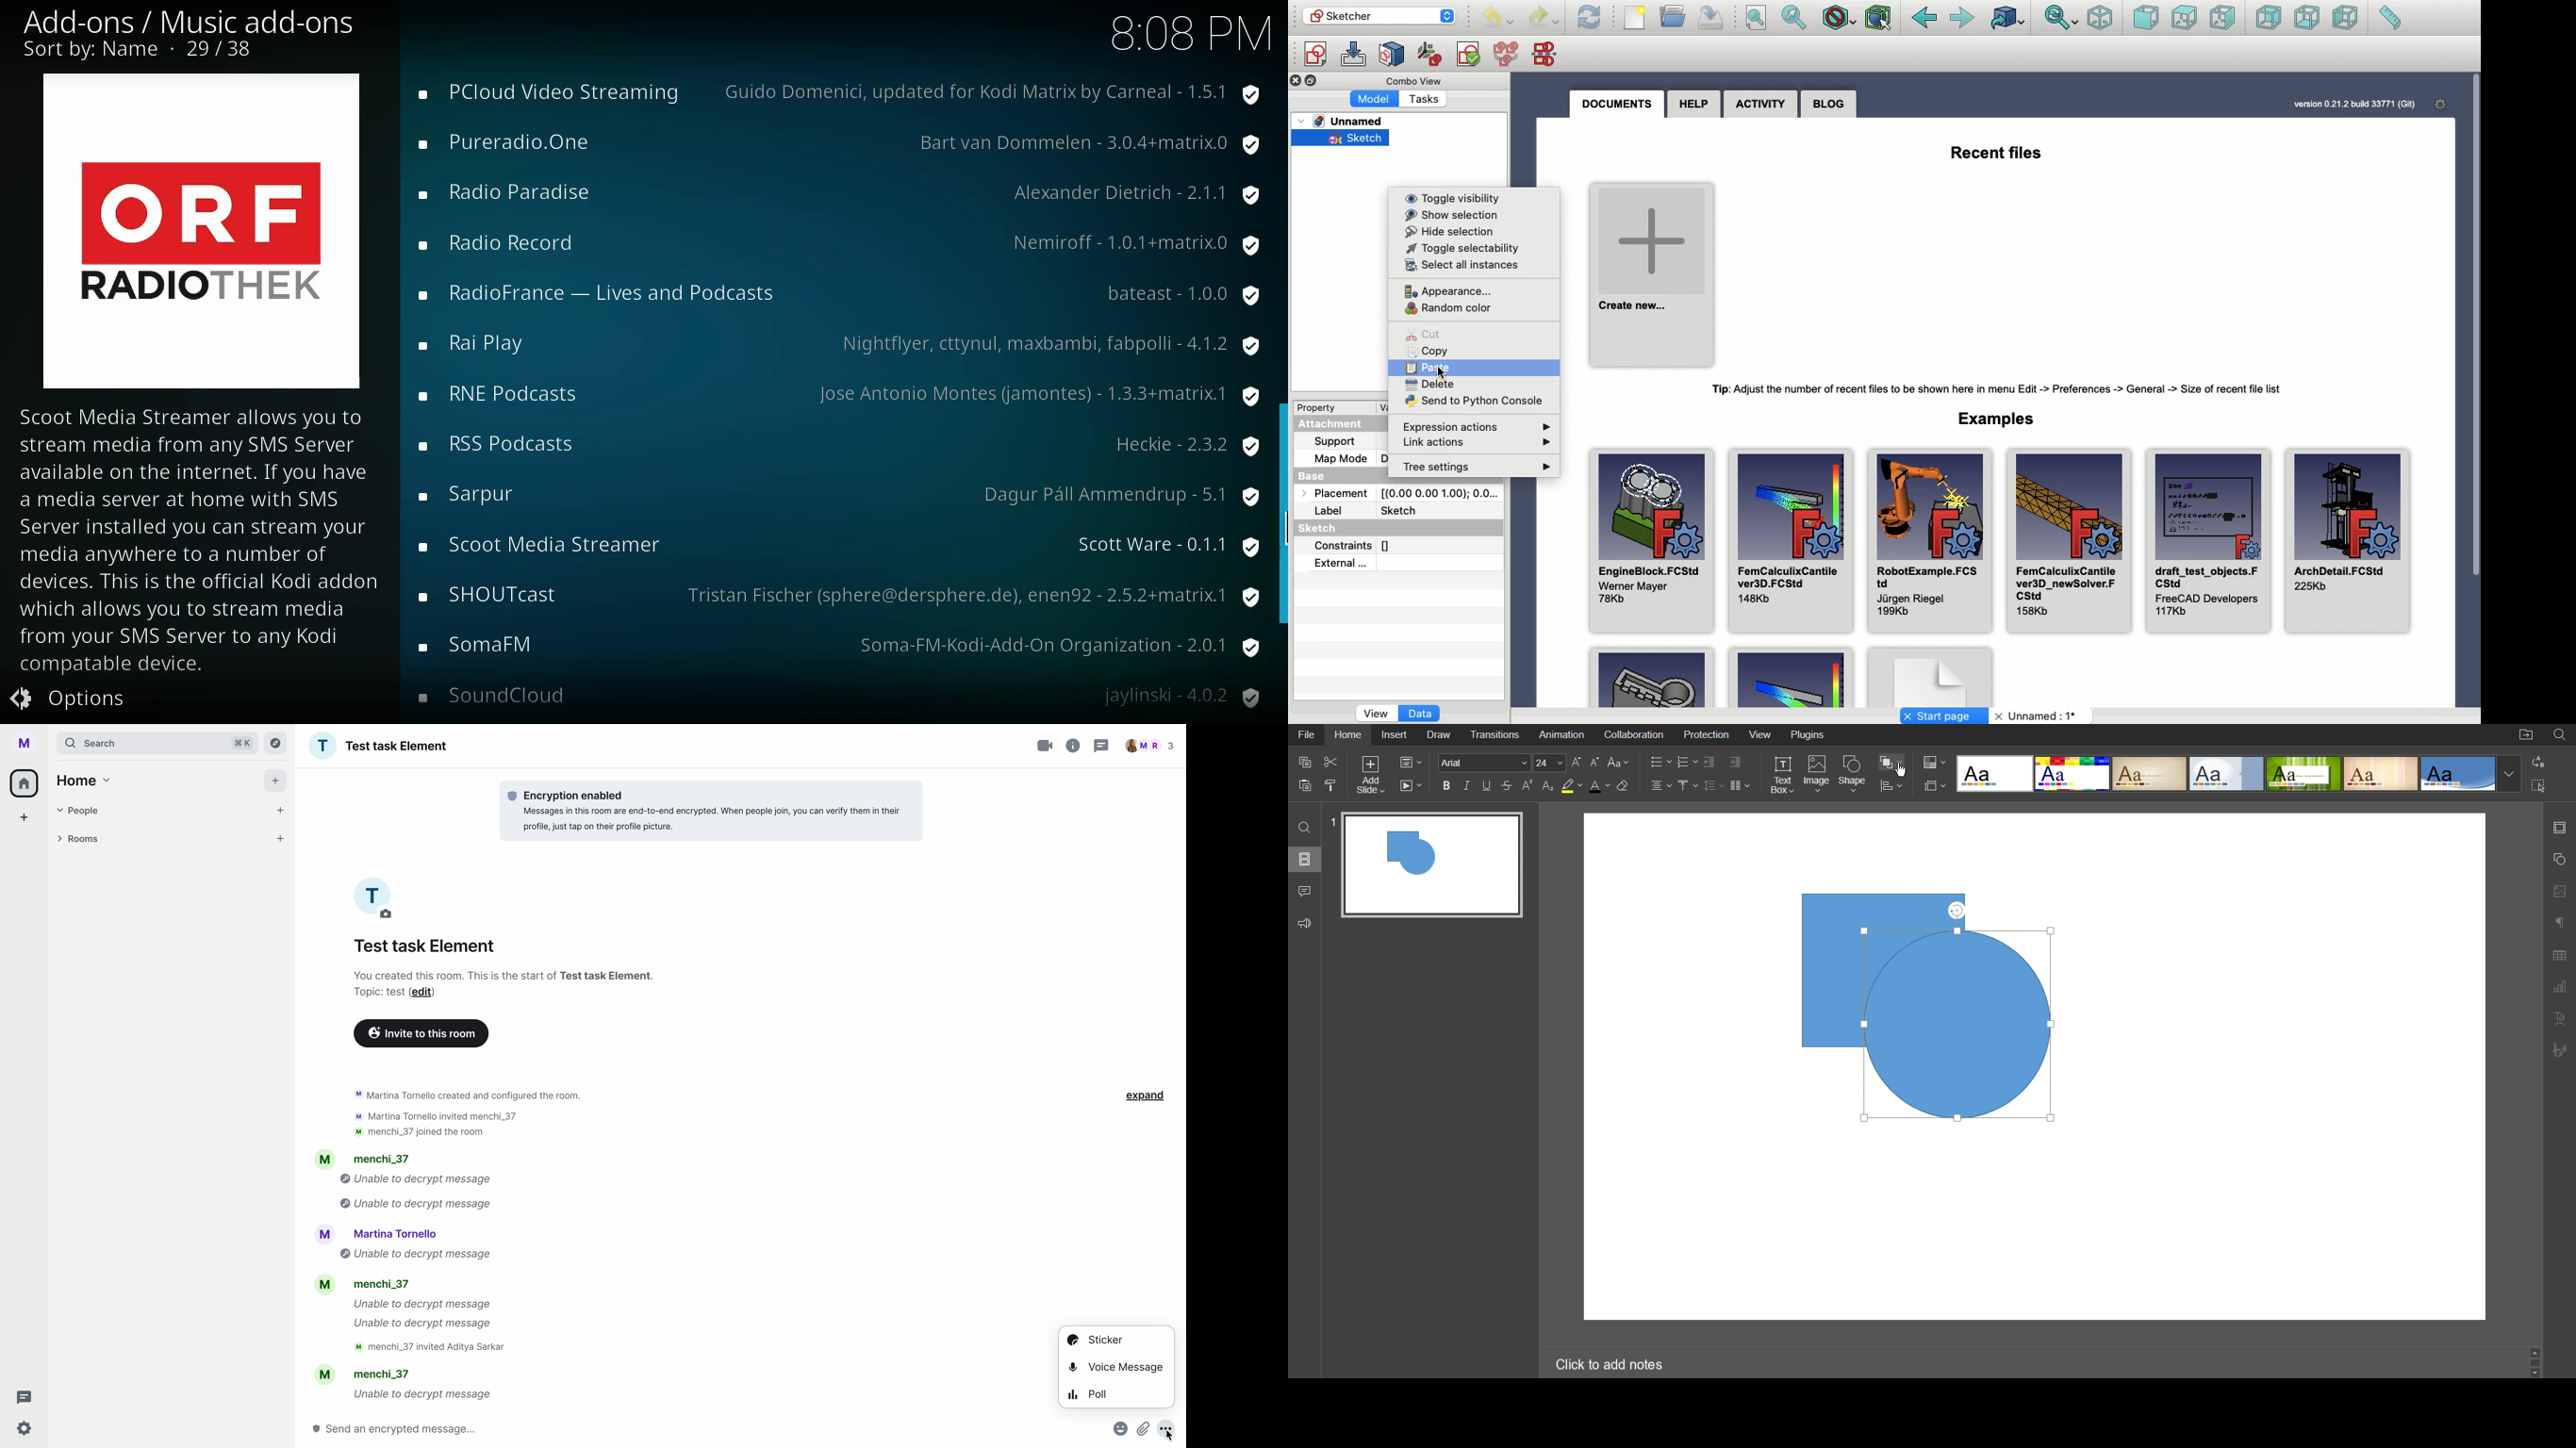  What do you see at coordinates (506, 697) in the screenshot?
I see `add-on` at bounding box center [506, 697].